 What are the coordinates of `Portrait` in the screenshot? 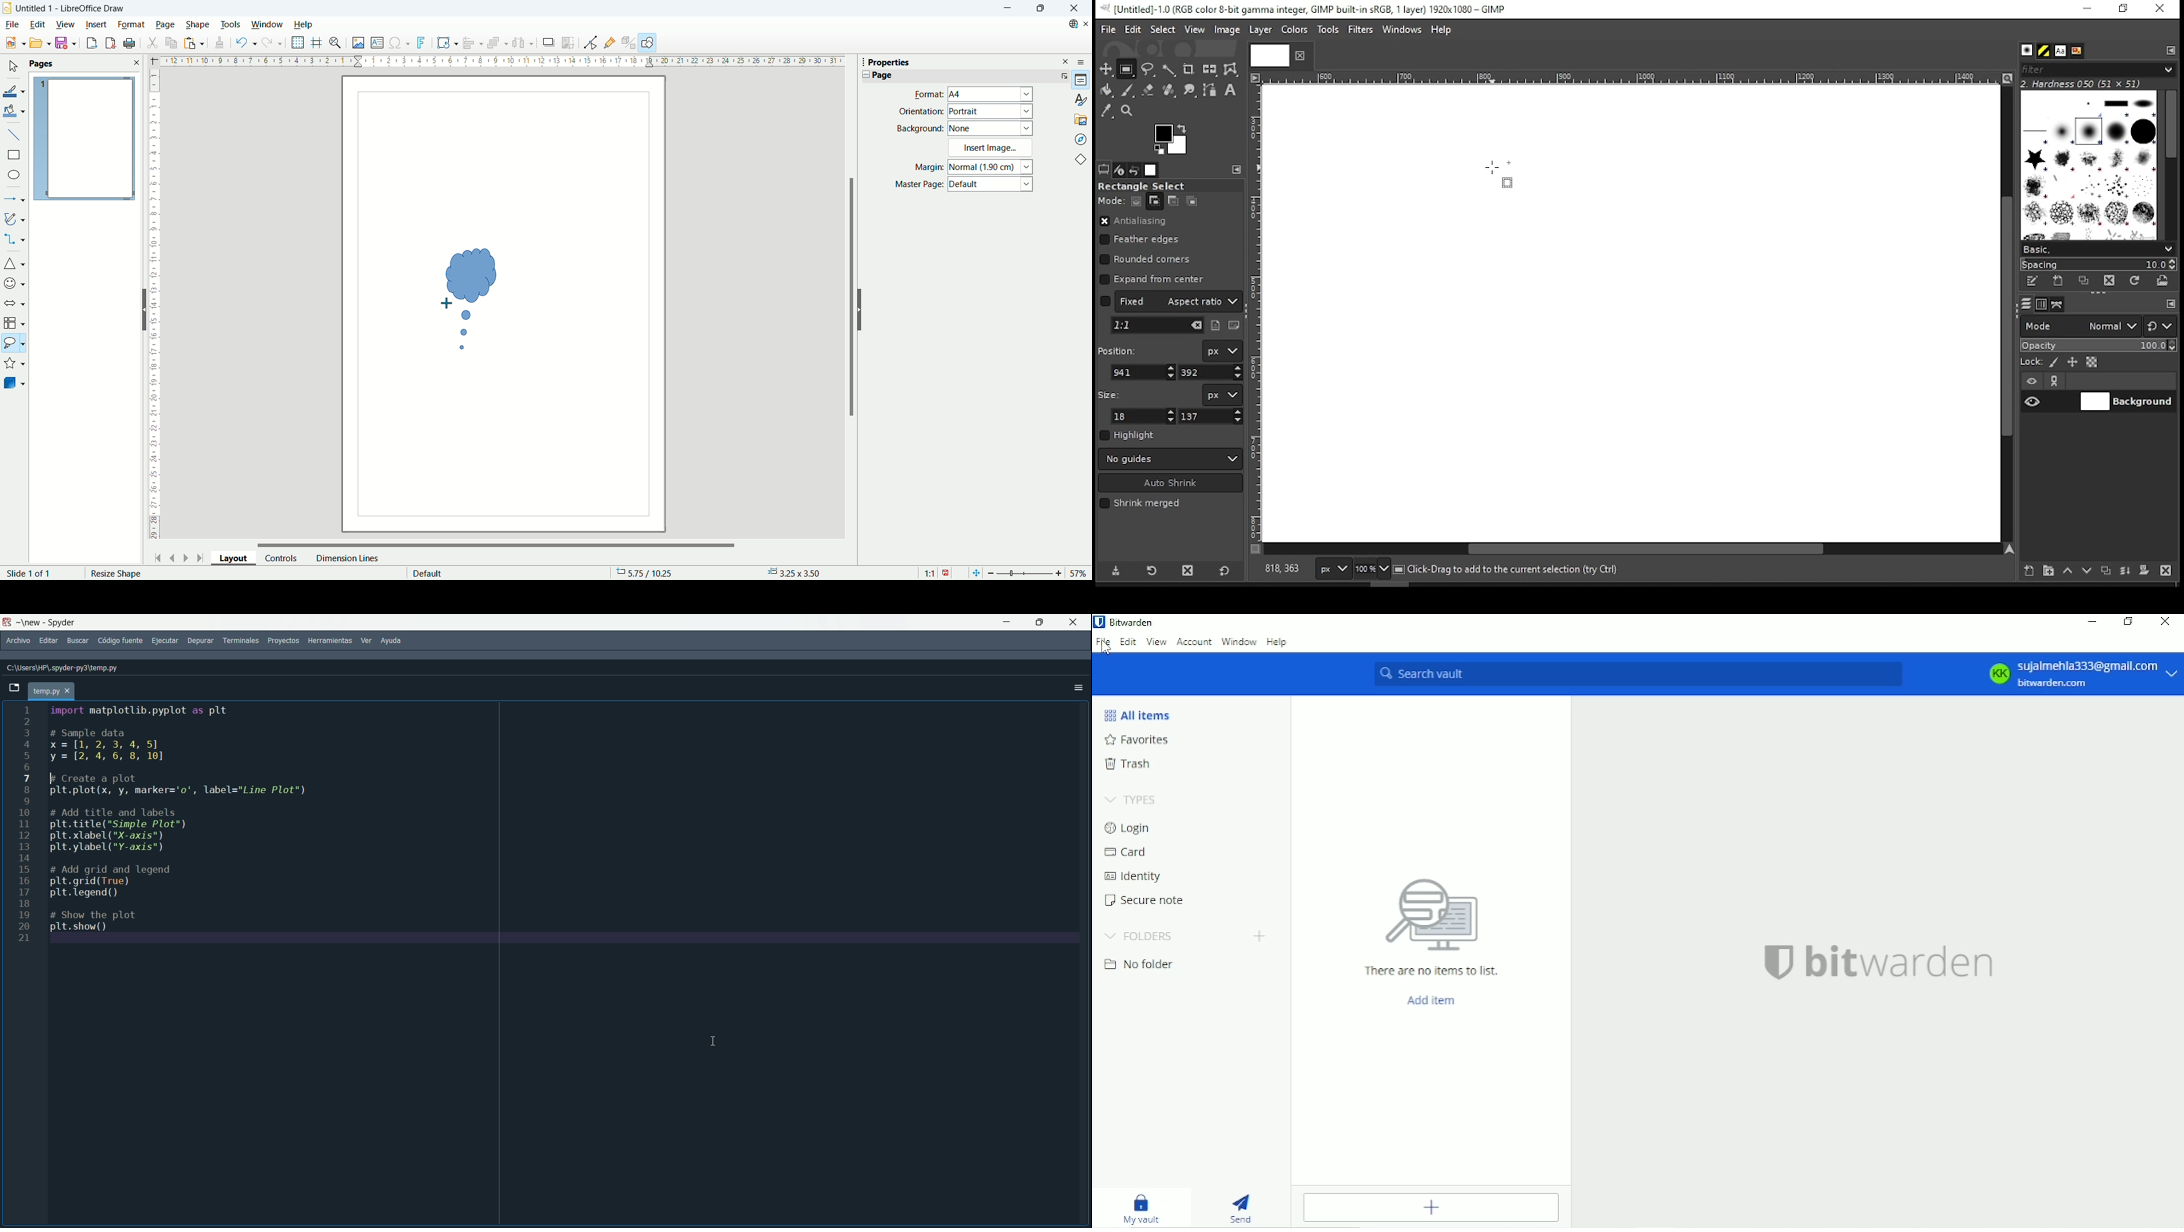 It's located at (991, 111).